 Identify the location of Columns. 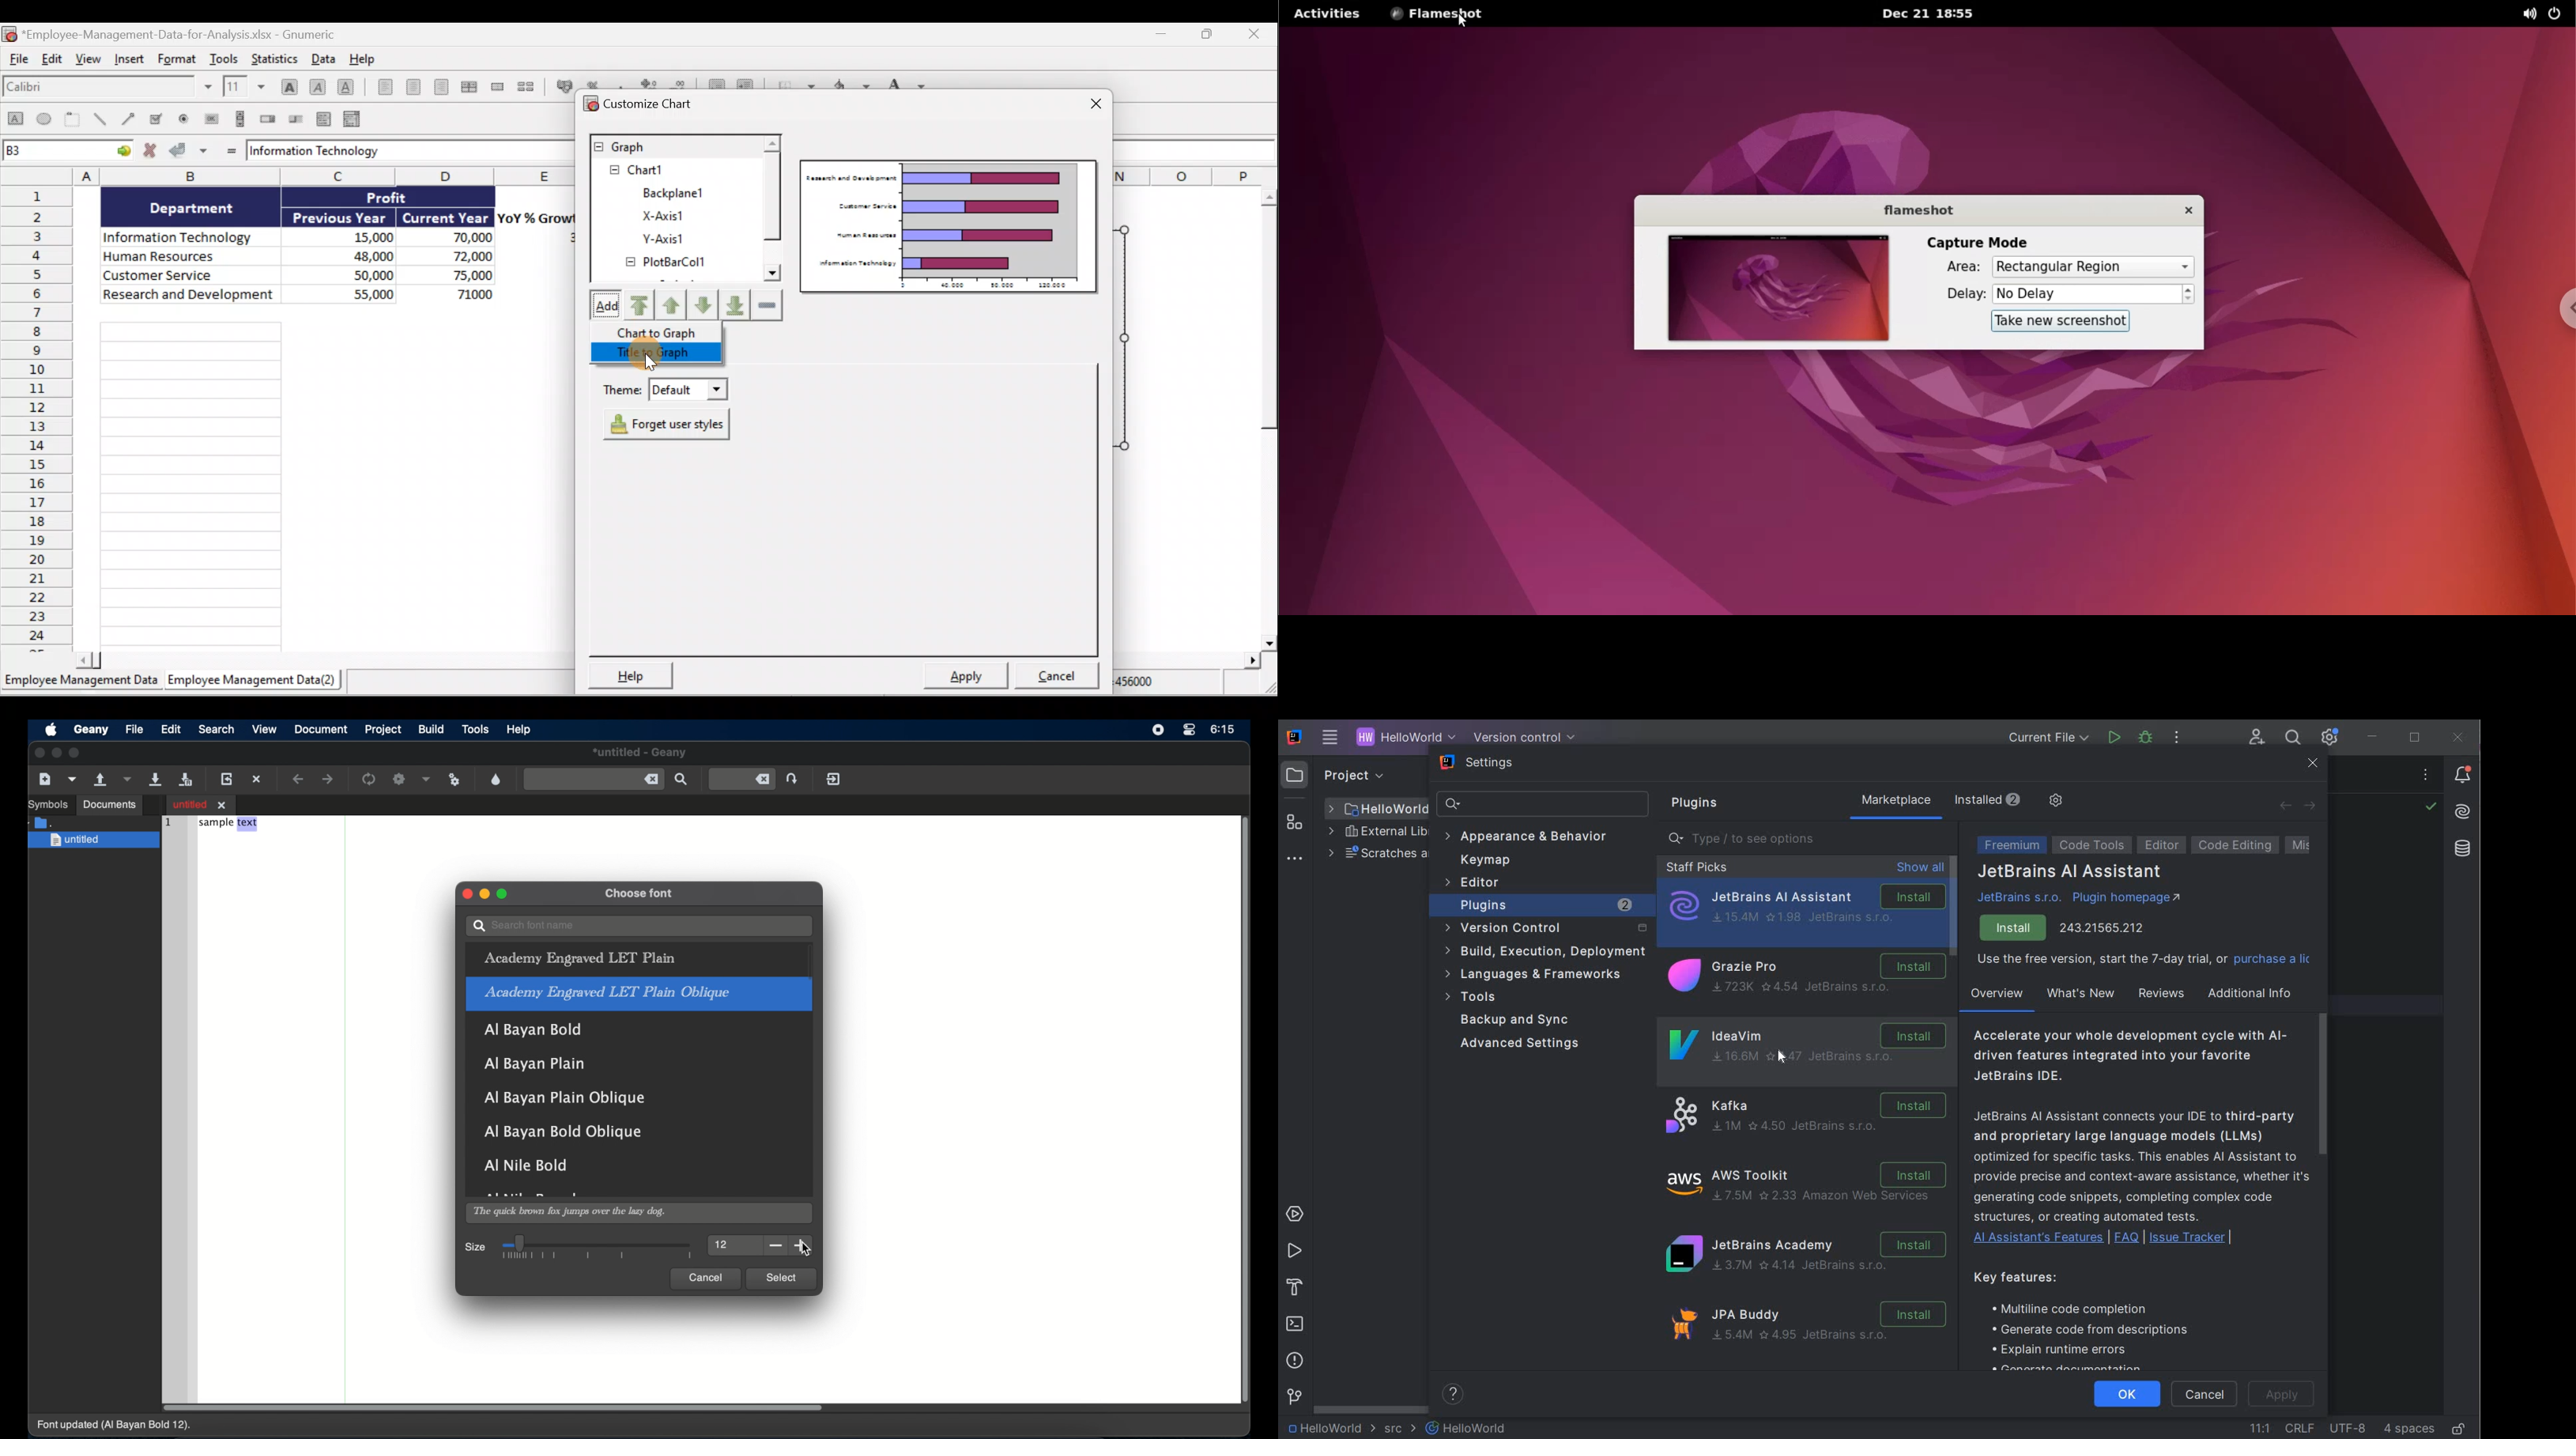
(285, 175).